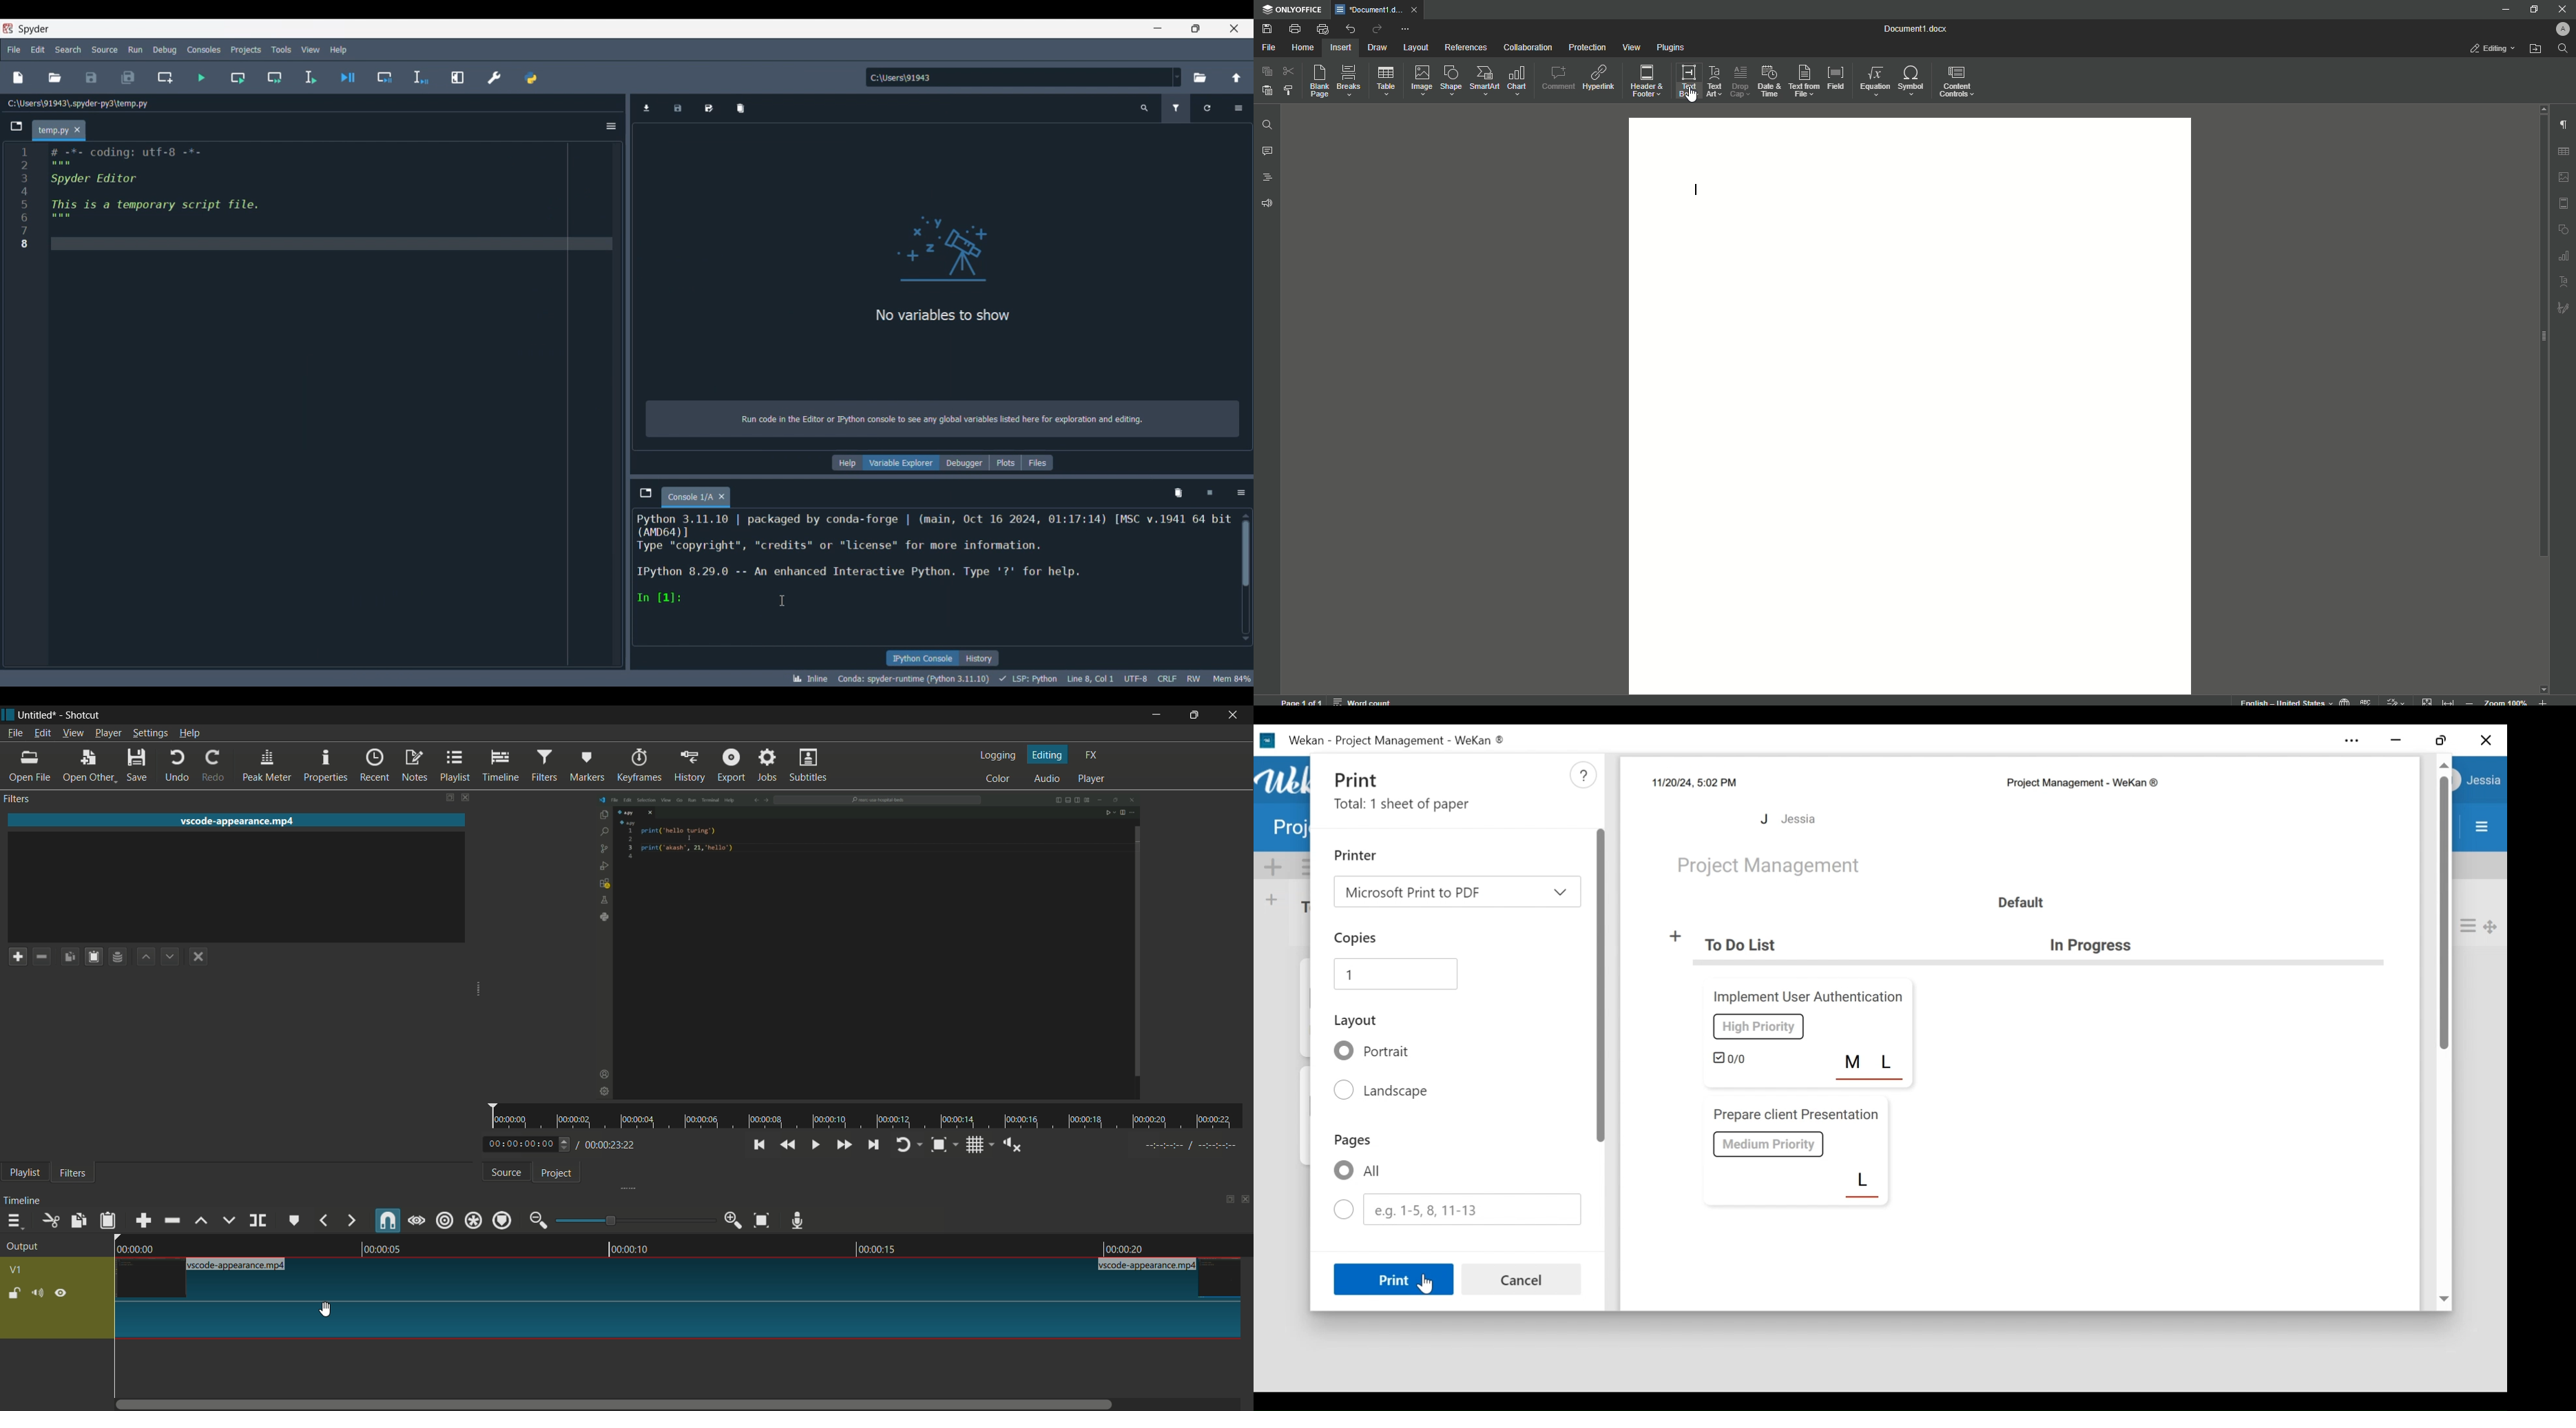  What do you see at coordinates (1368, 778) in the screenshot?
I see `Print` at bounding box center [1368, 778].